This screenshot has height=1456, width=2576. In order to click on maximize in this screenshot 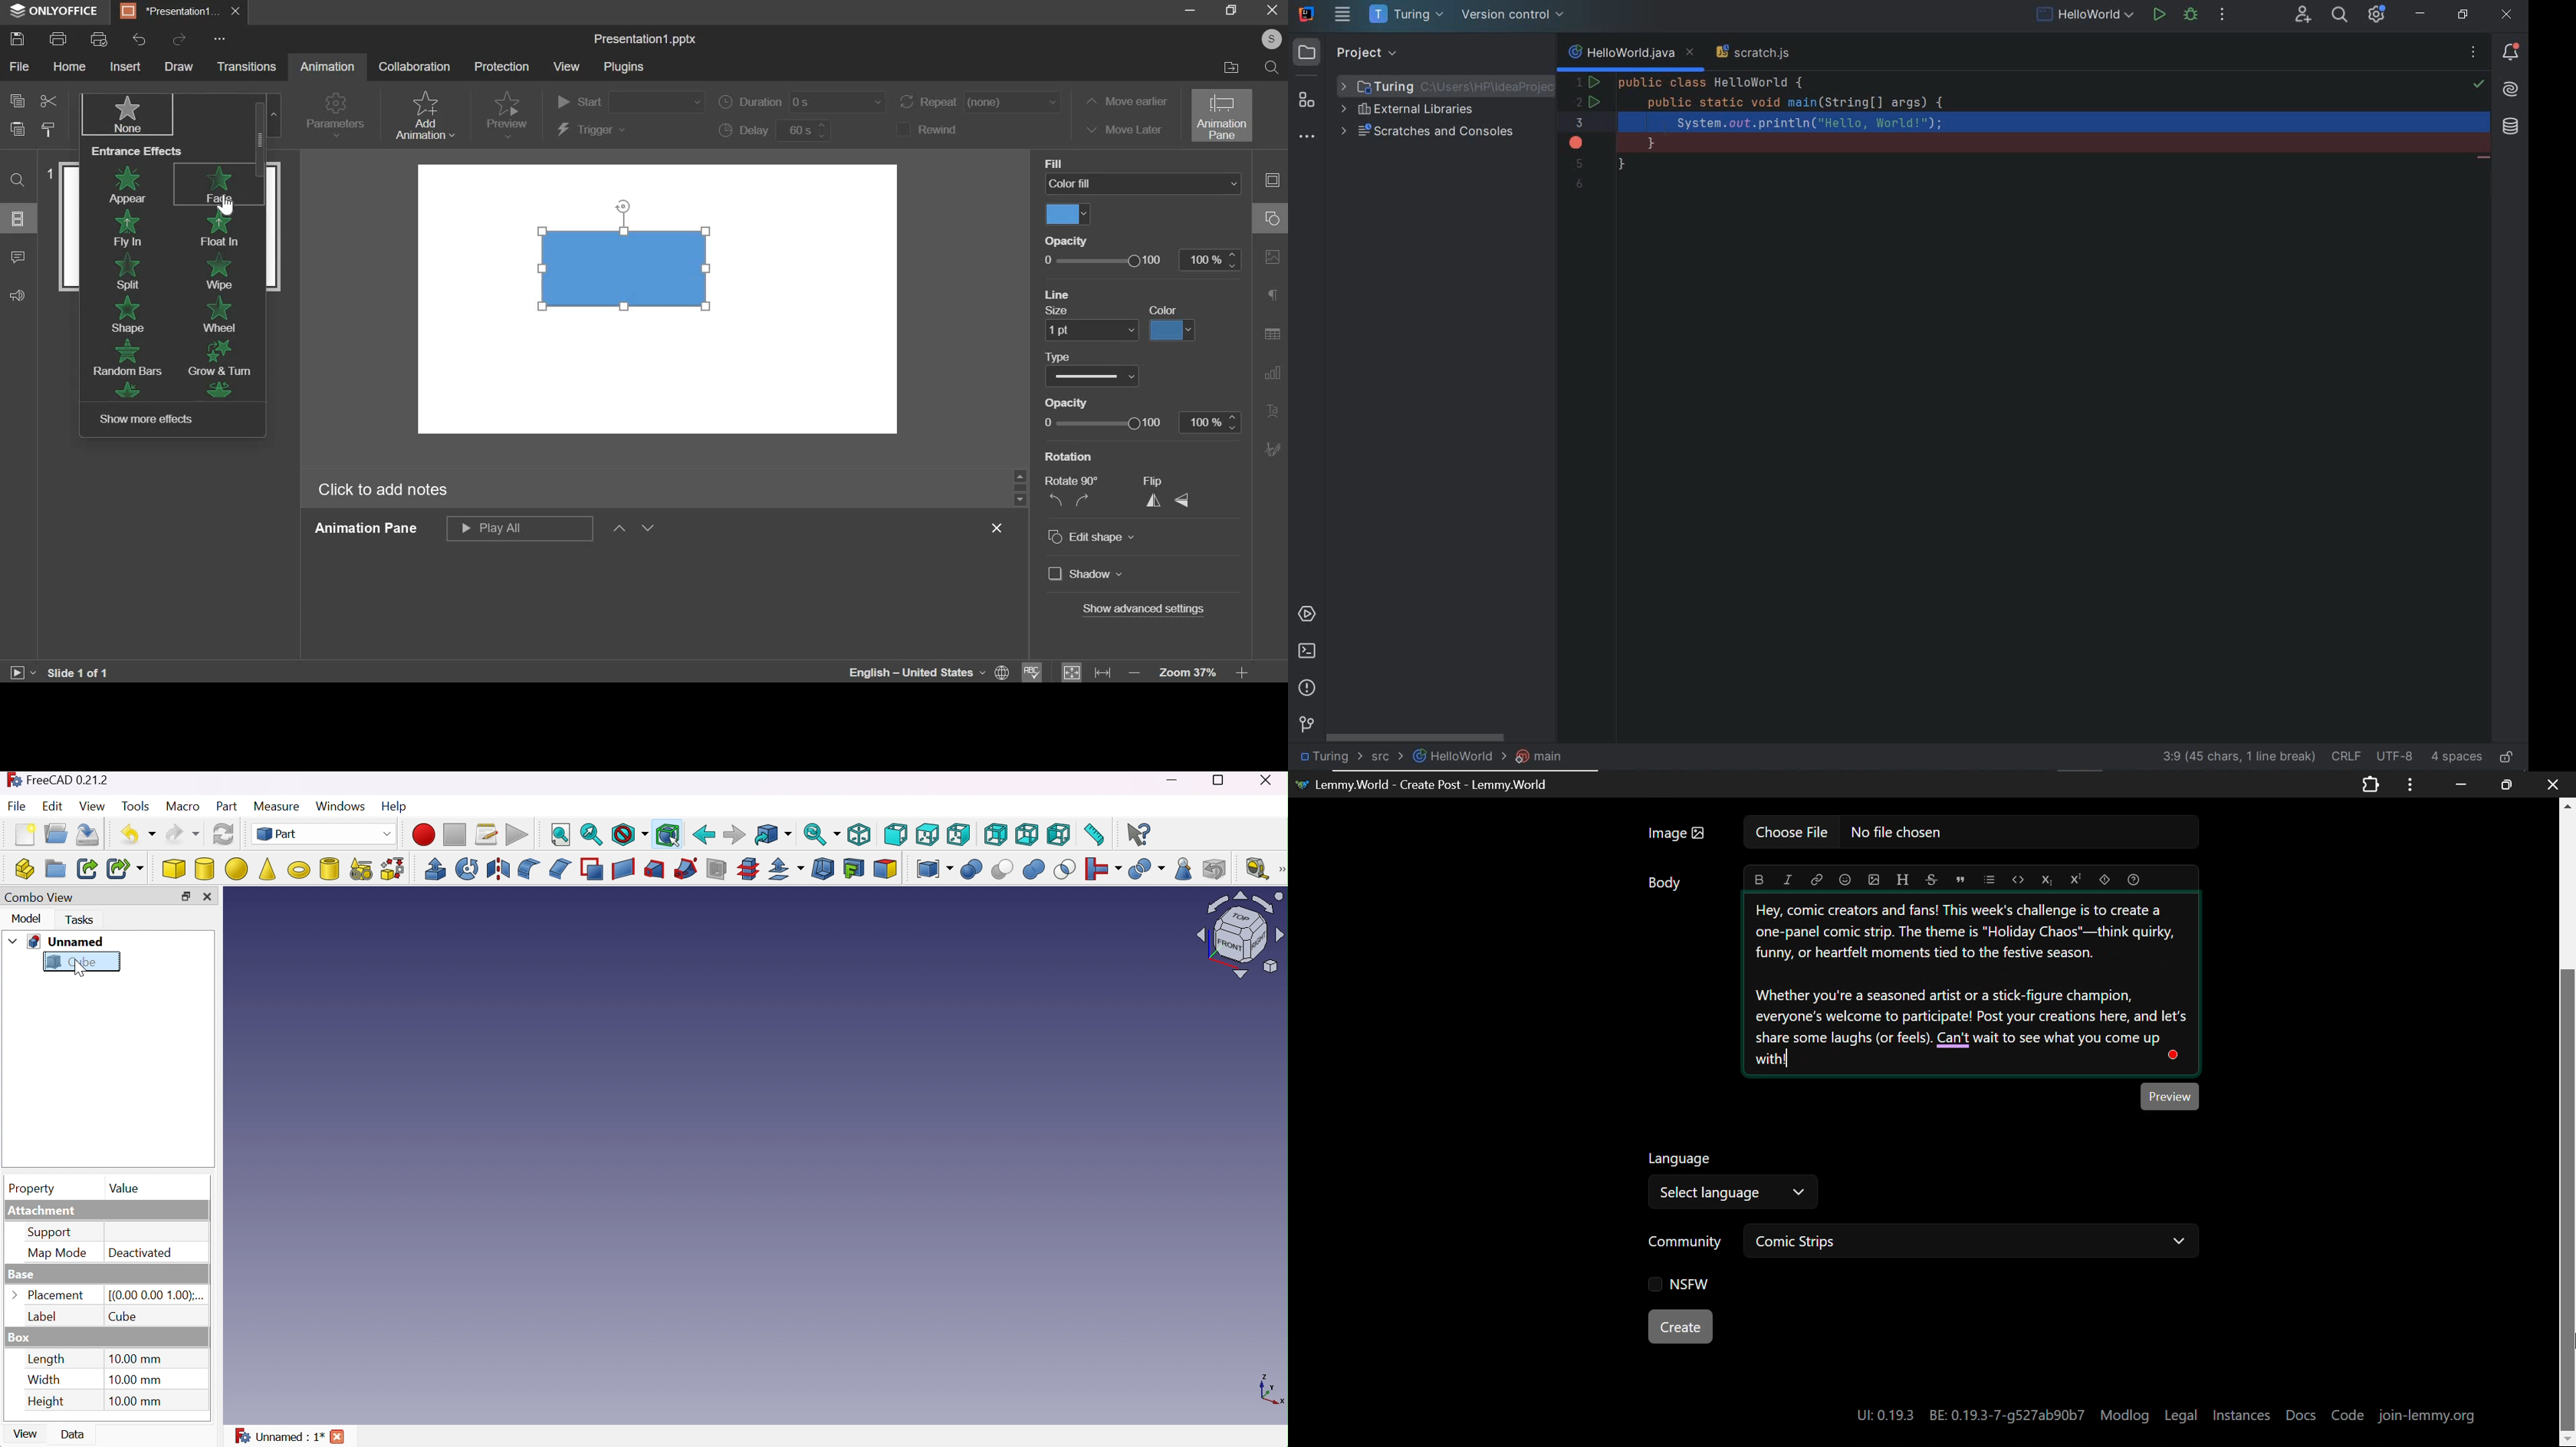, I will do `click(1228, 12)`.